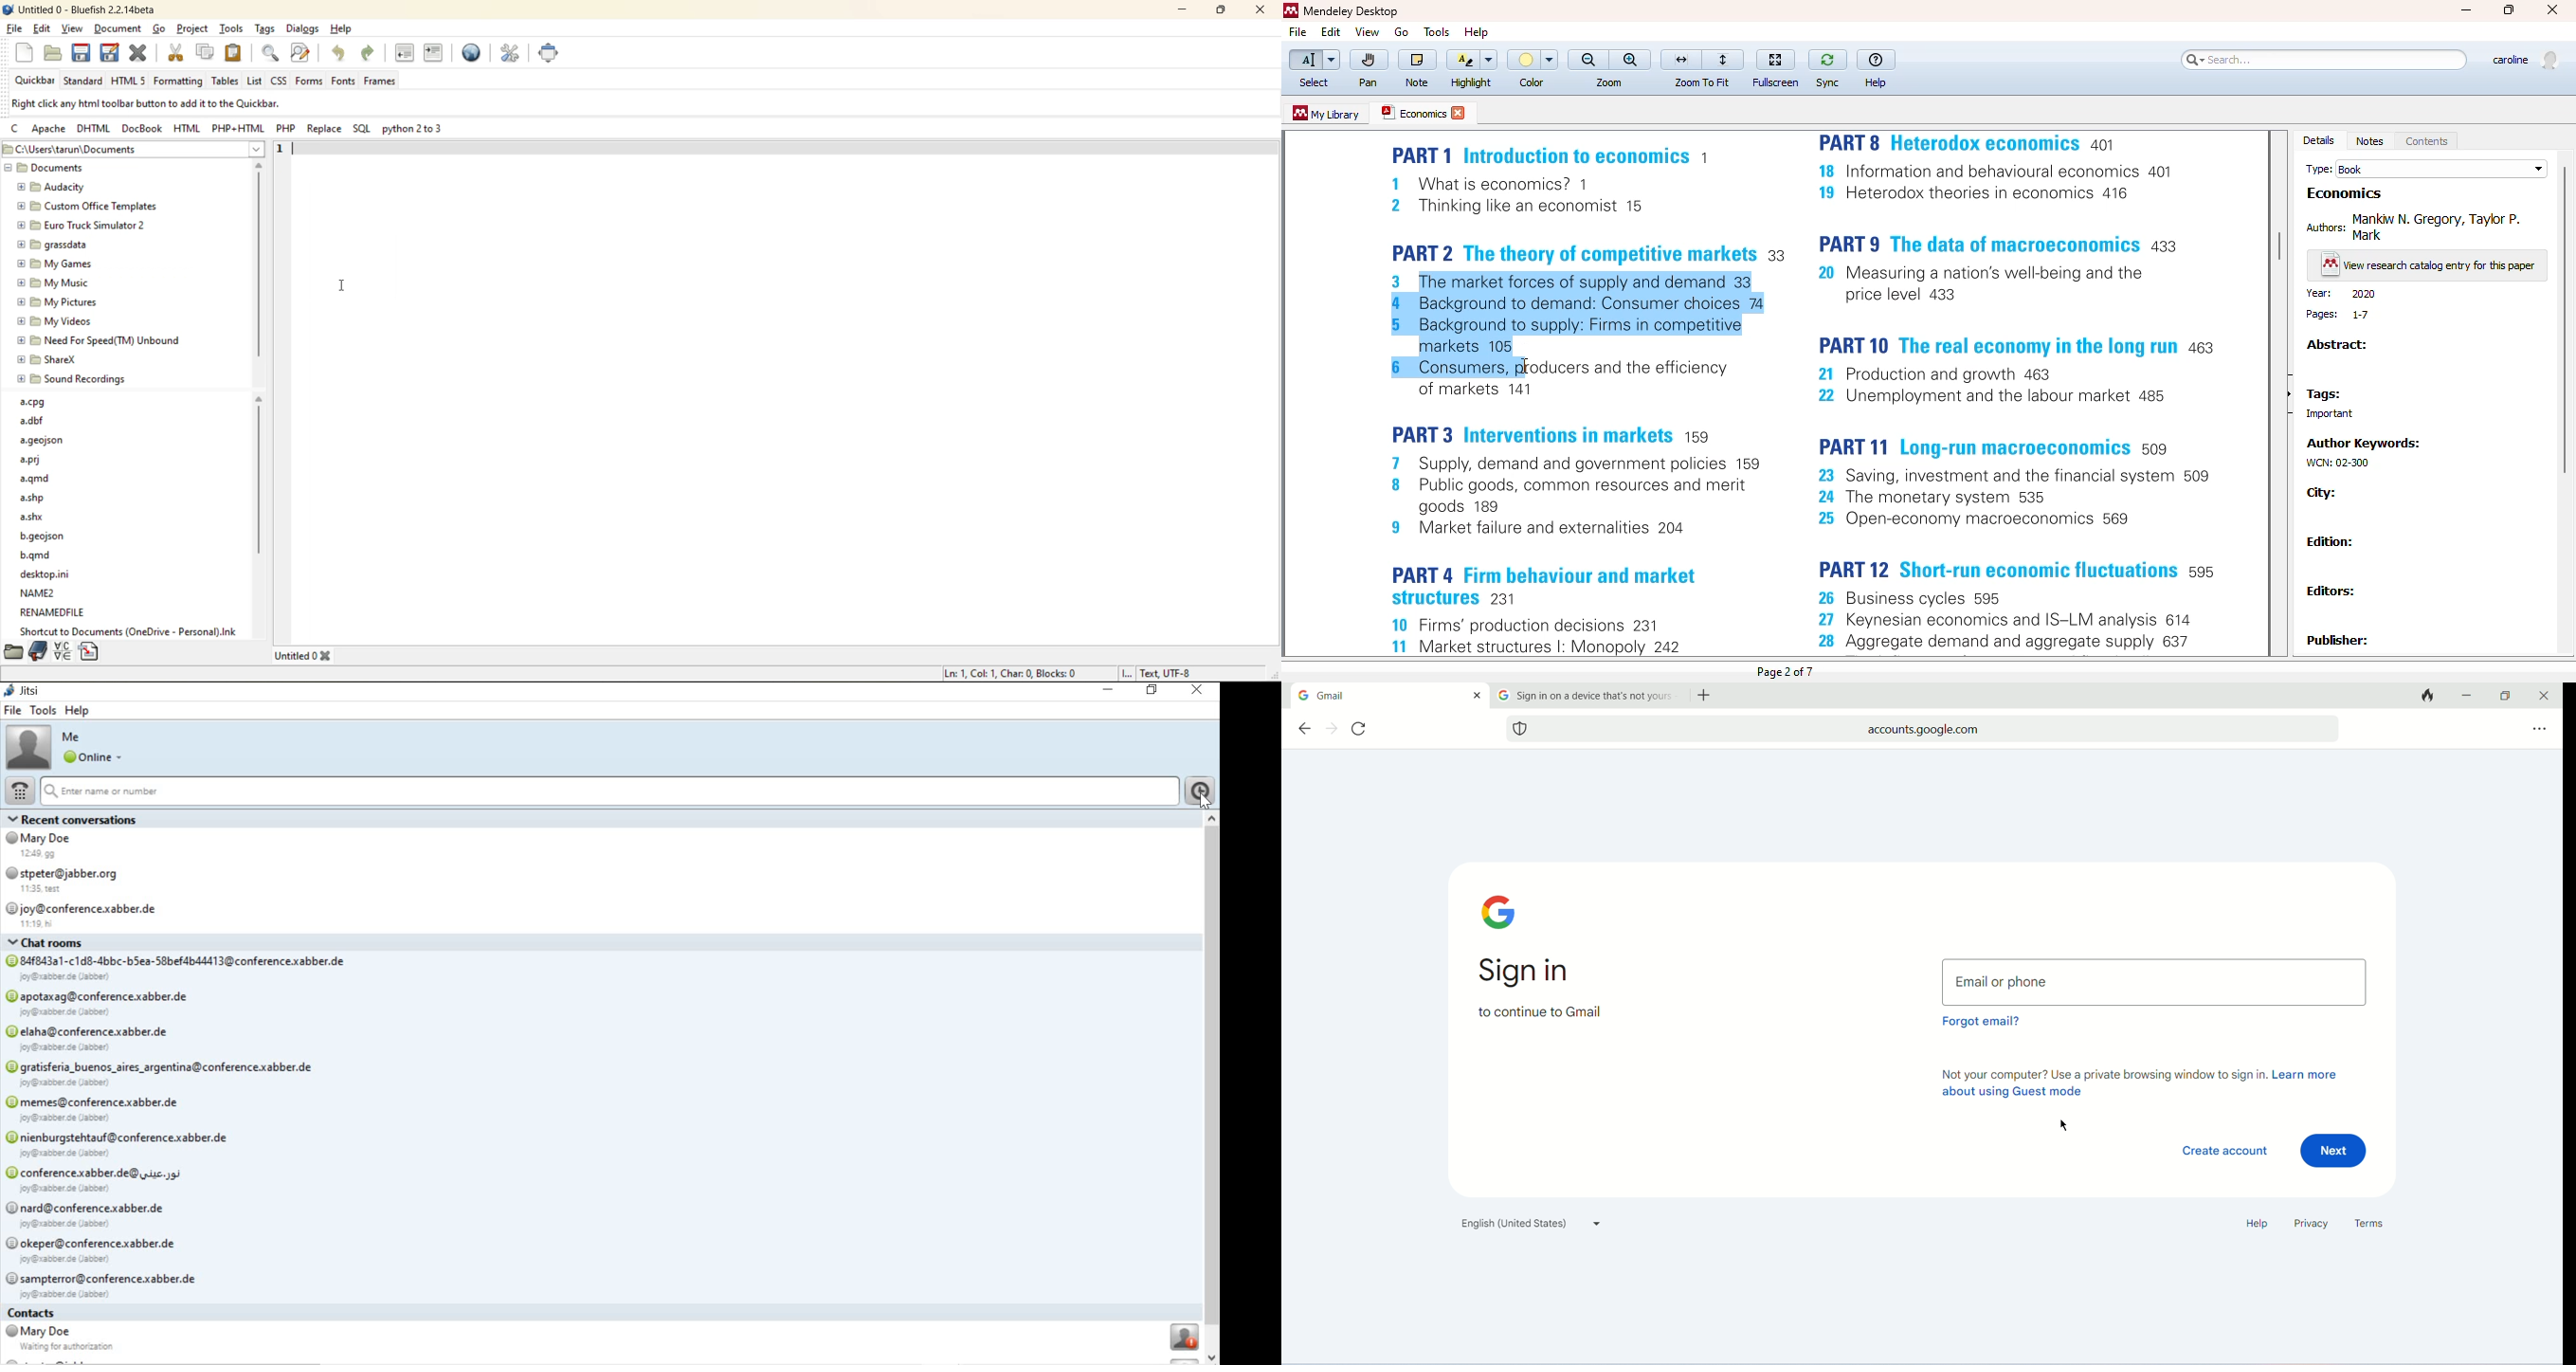 This screenshot has height=1372, width=2576. Describe the element at coordinates (1532, 82) in the screenshot. I see `color` at that location.